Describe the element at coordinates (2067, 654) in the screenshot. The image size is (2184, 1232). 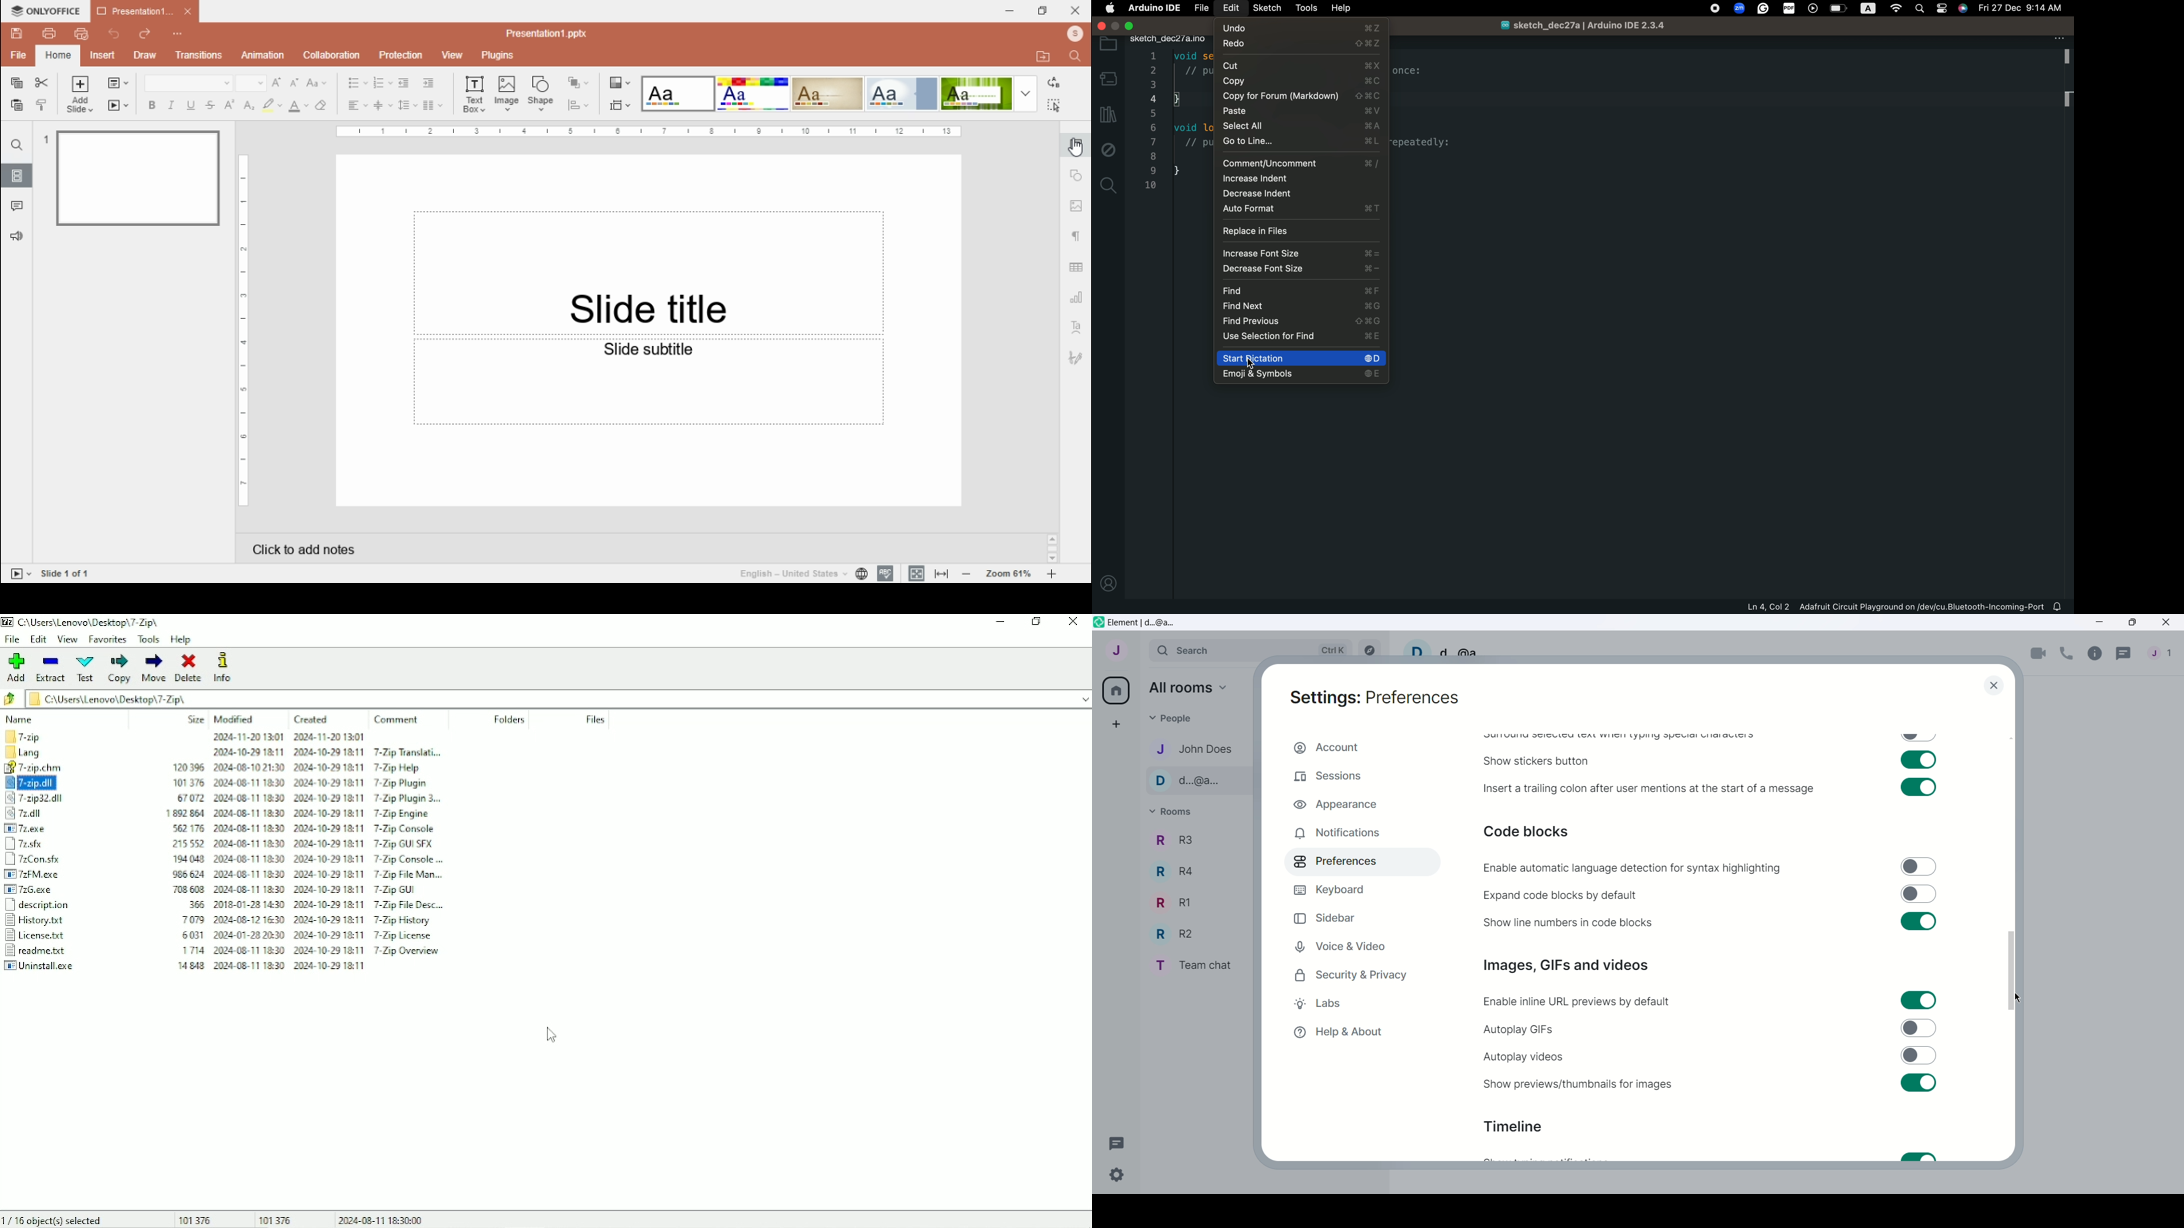
I see `Voice call` at that location.